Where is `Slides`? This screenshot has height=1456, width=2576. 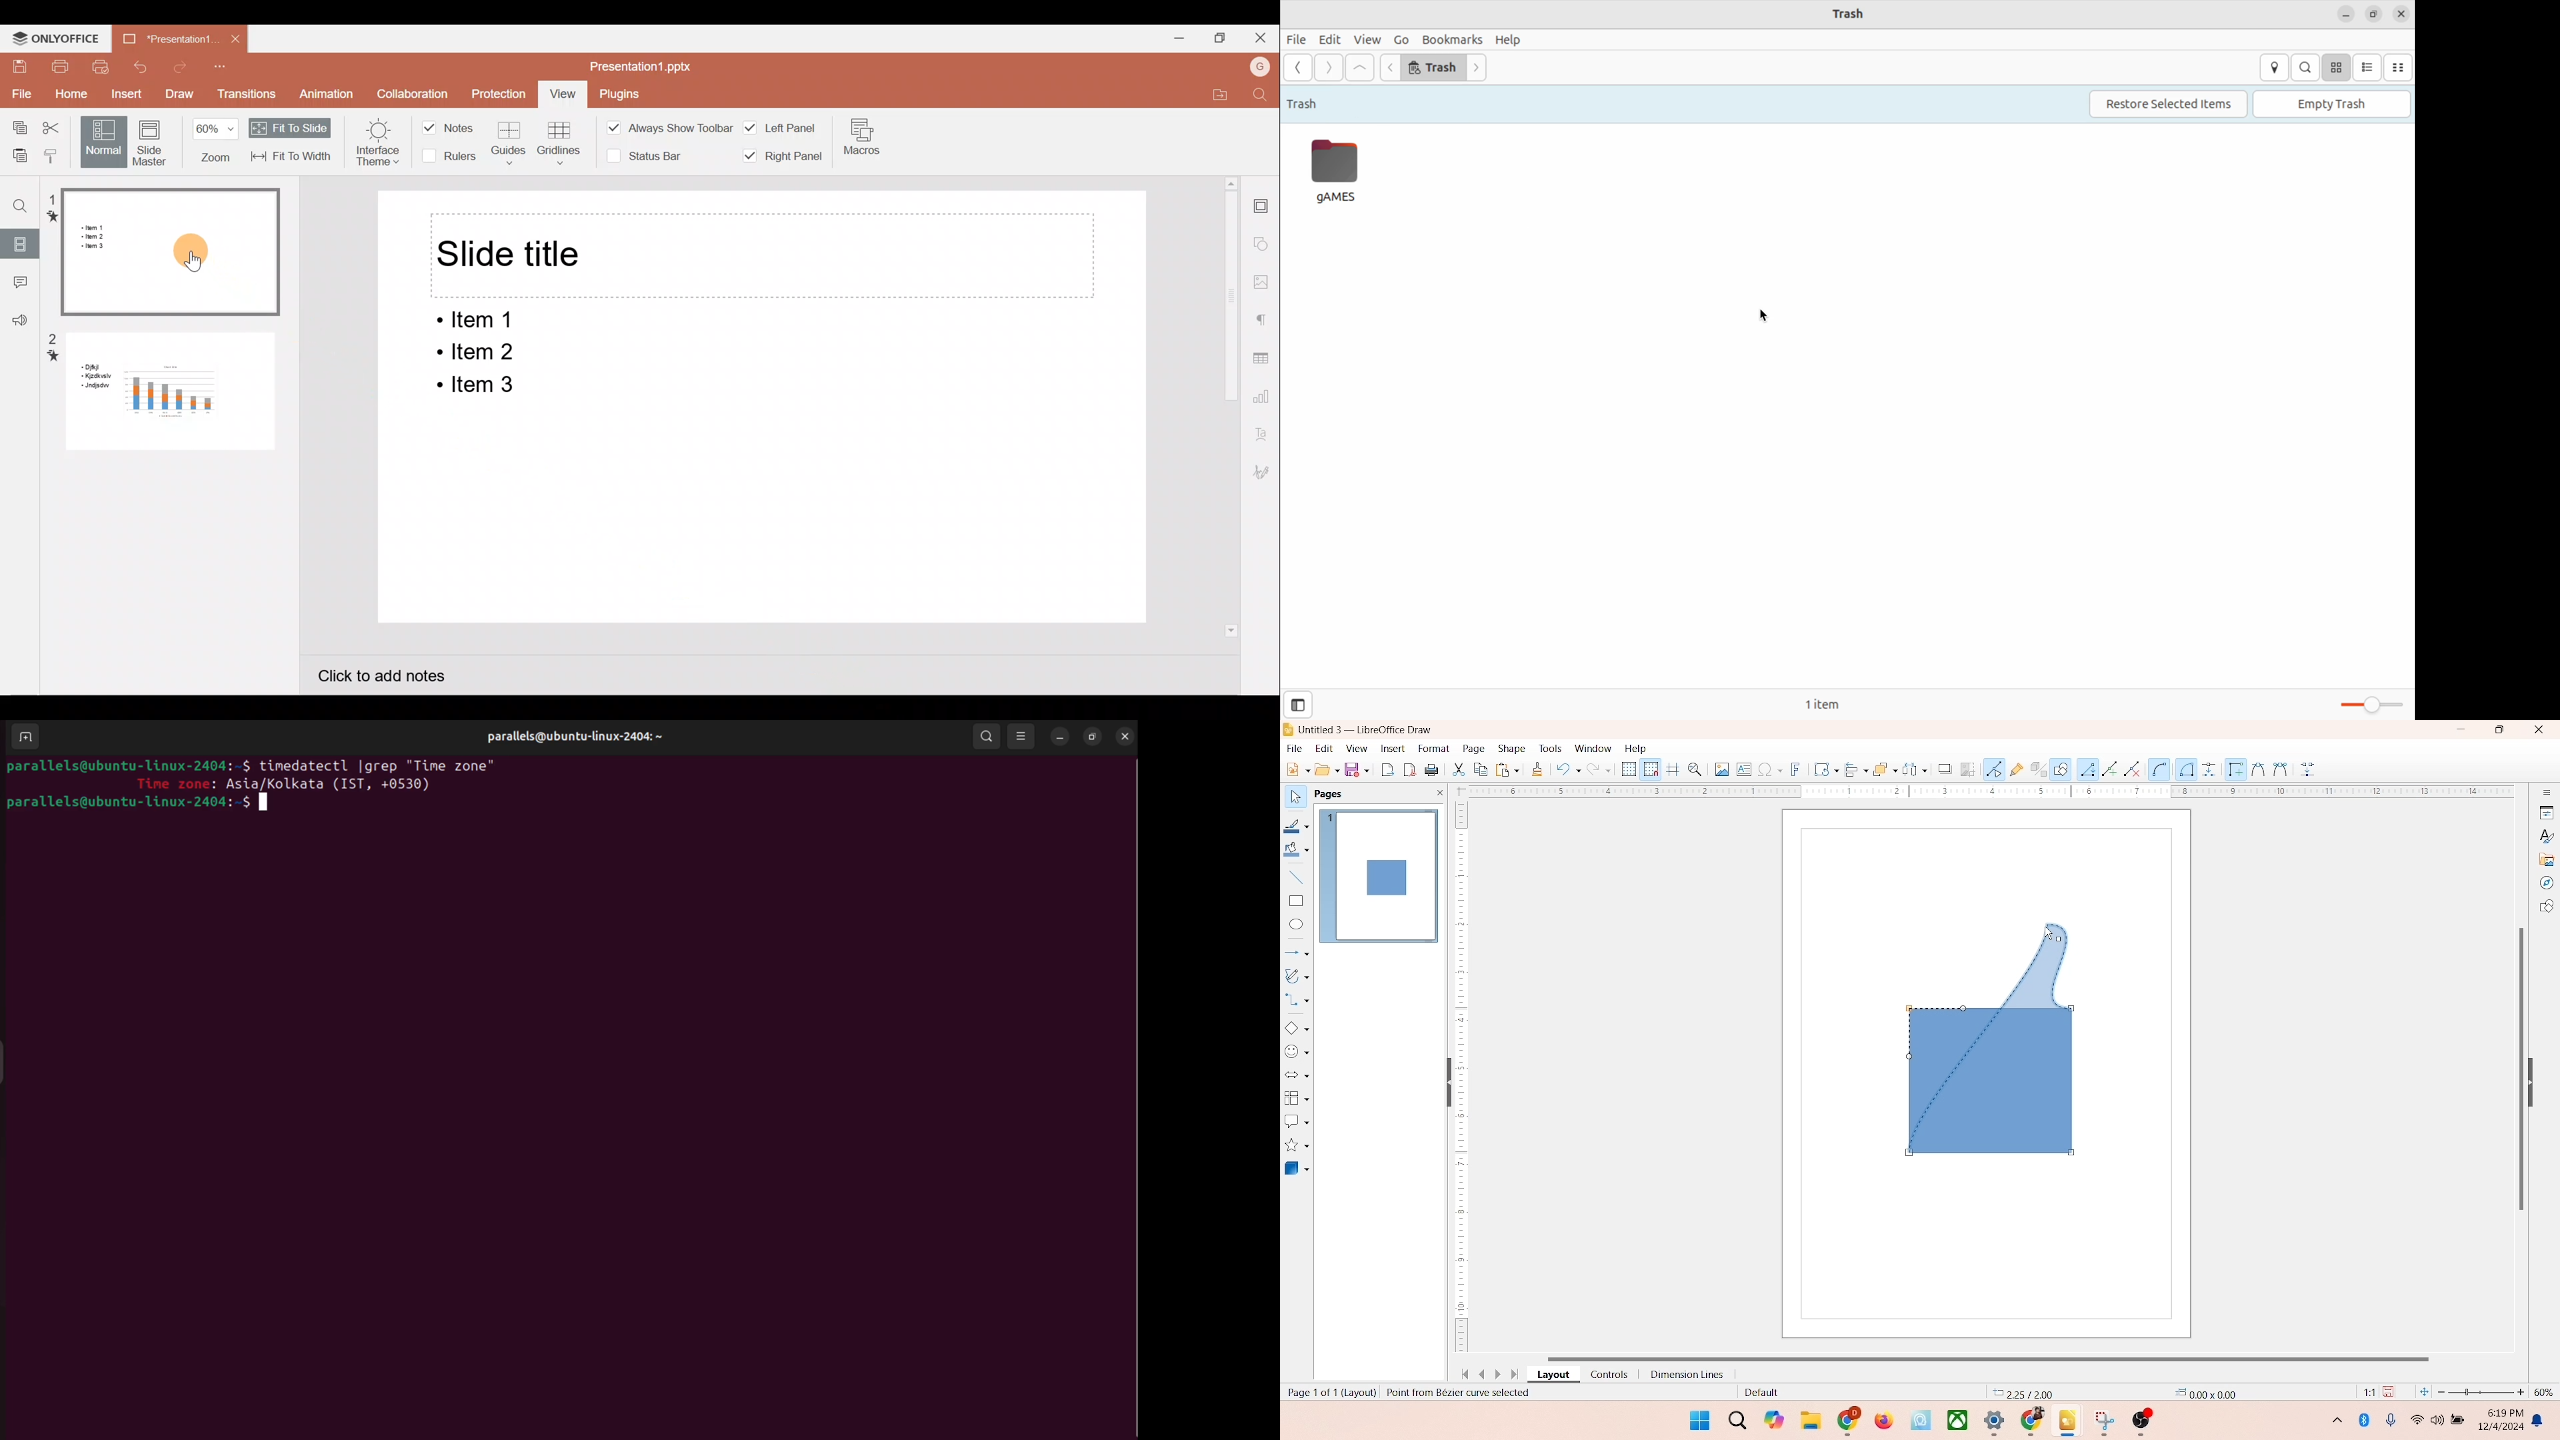
Slides is located at coordinates (21, 246).